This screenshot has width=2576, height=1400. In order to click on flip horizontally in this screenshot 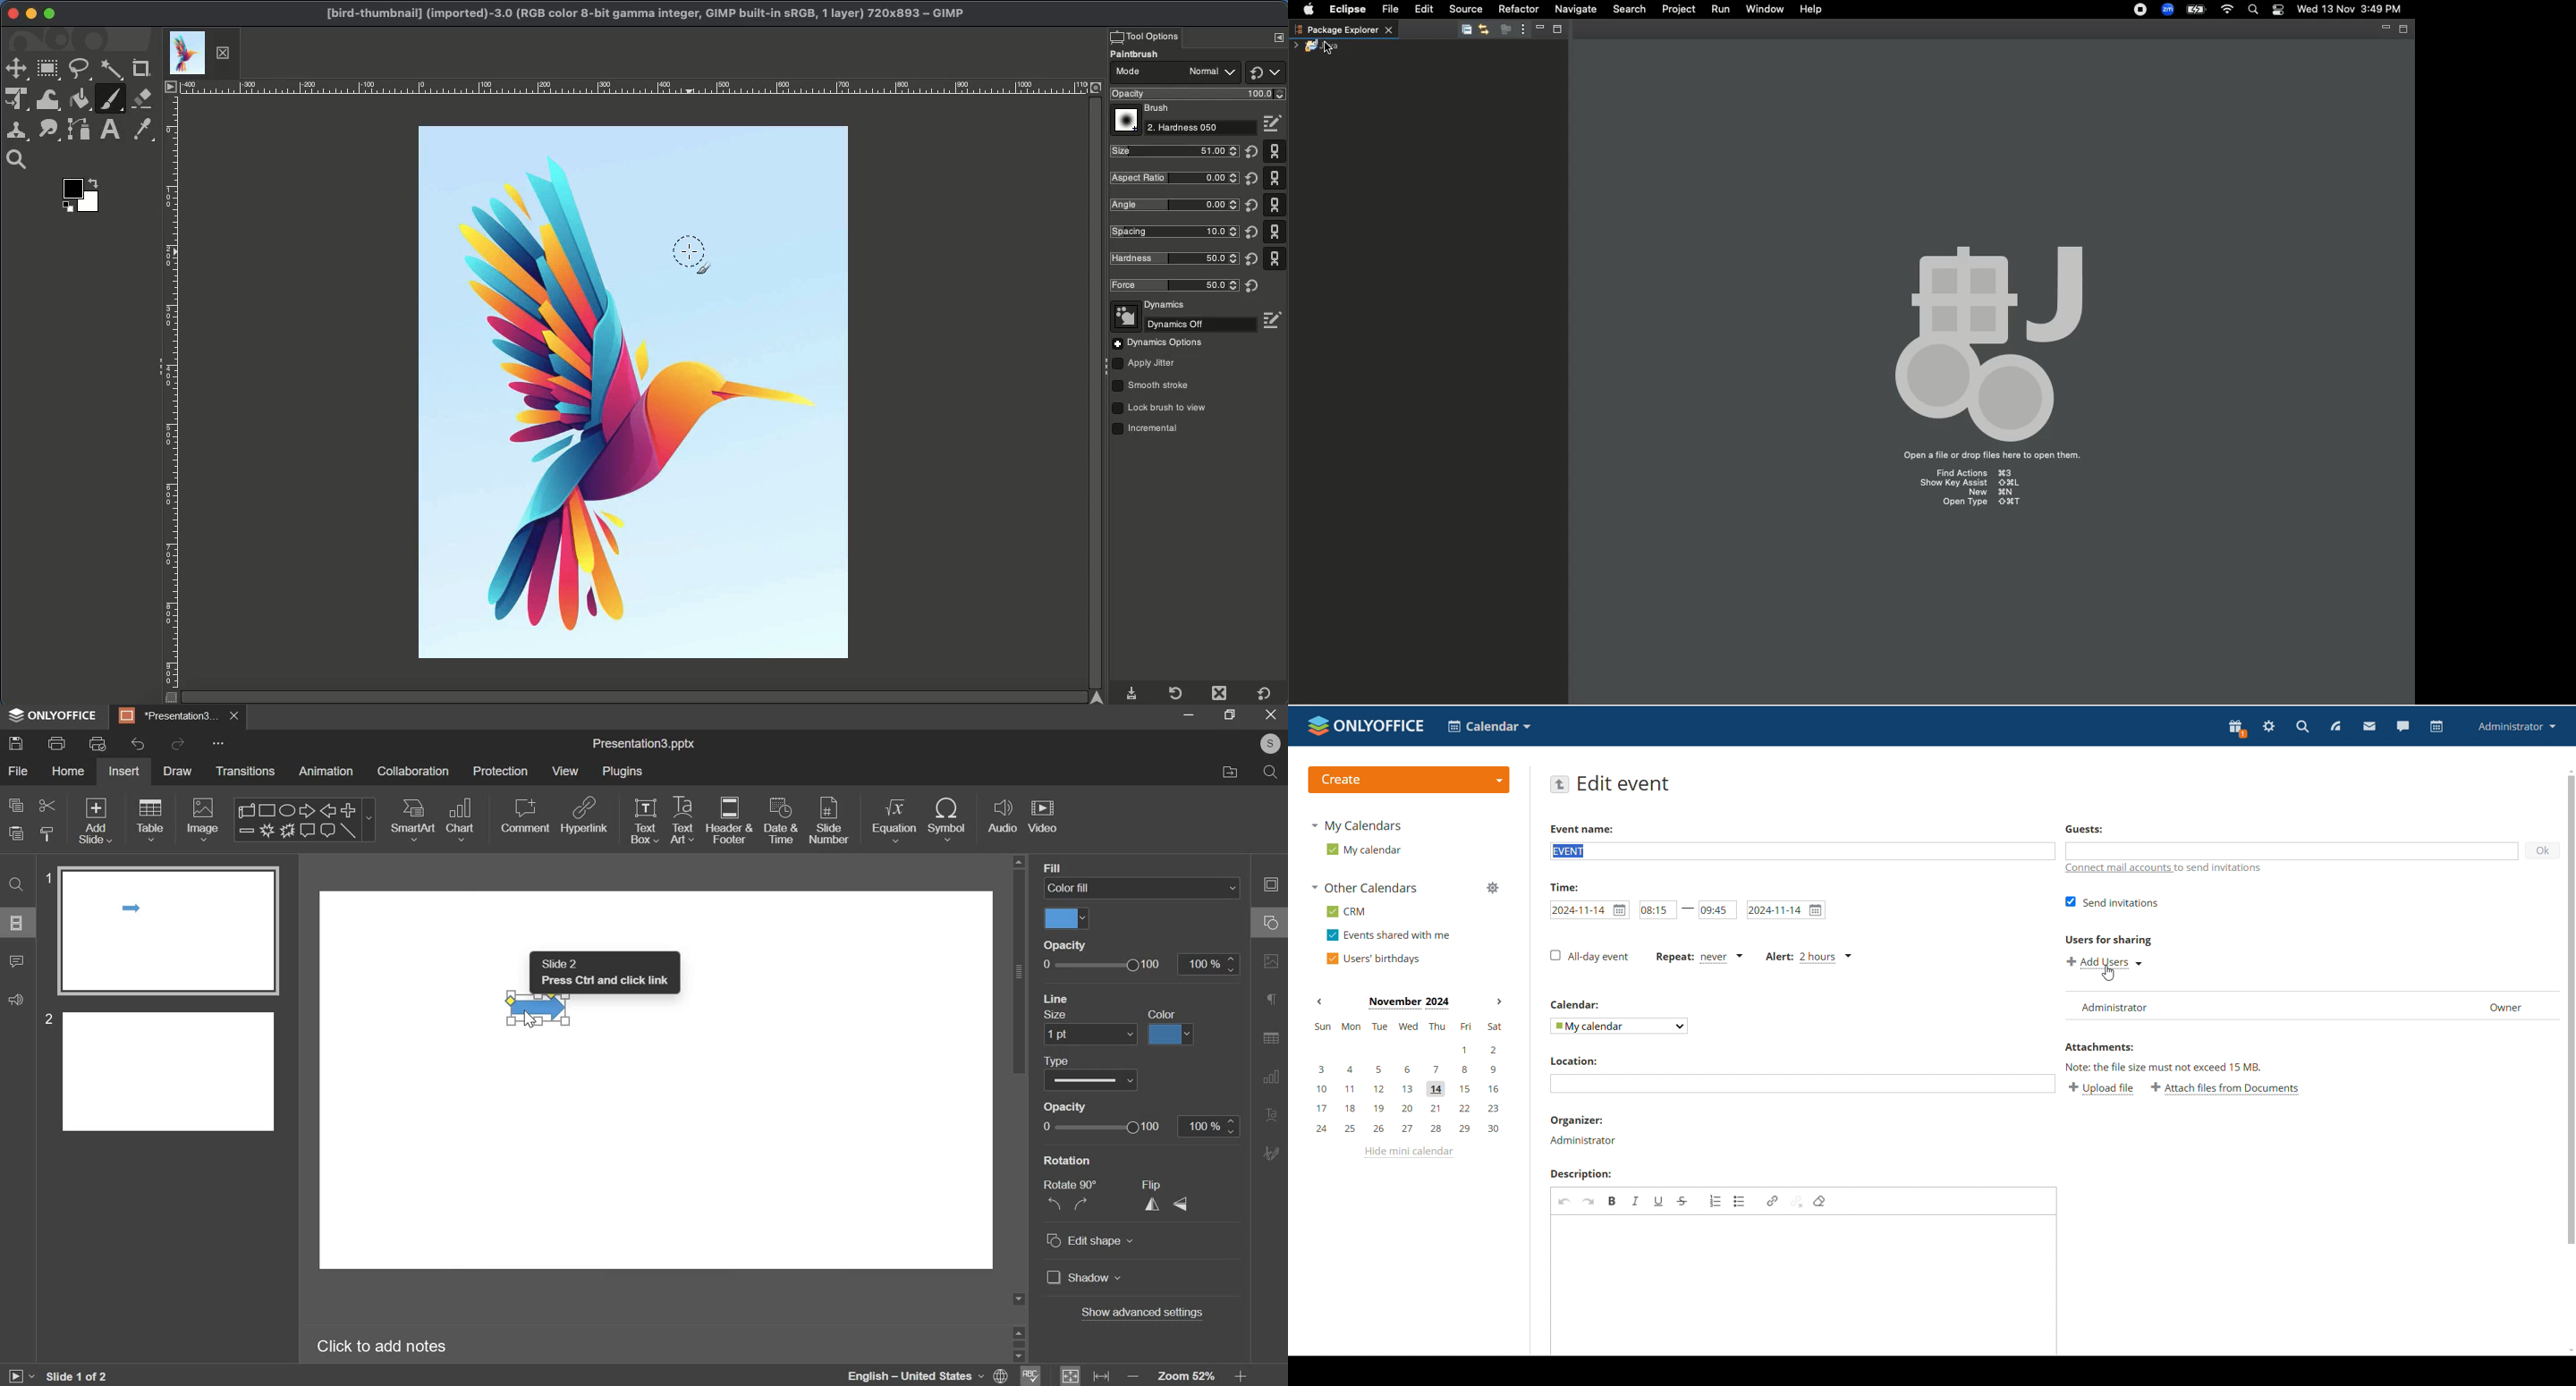, I will do `click(1152, 1205)`.